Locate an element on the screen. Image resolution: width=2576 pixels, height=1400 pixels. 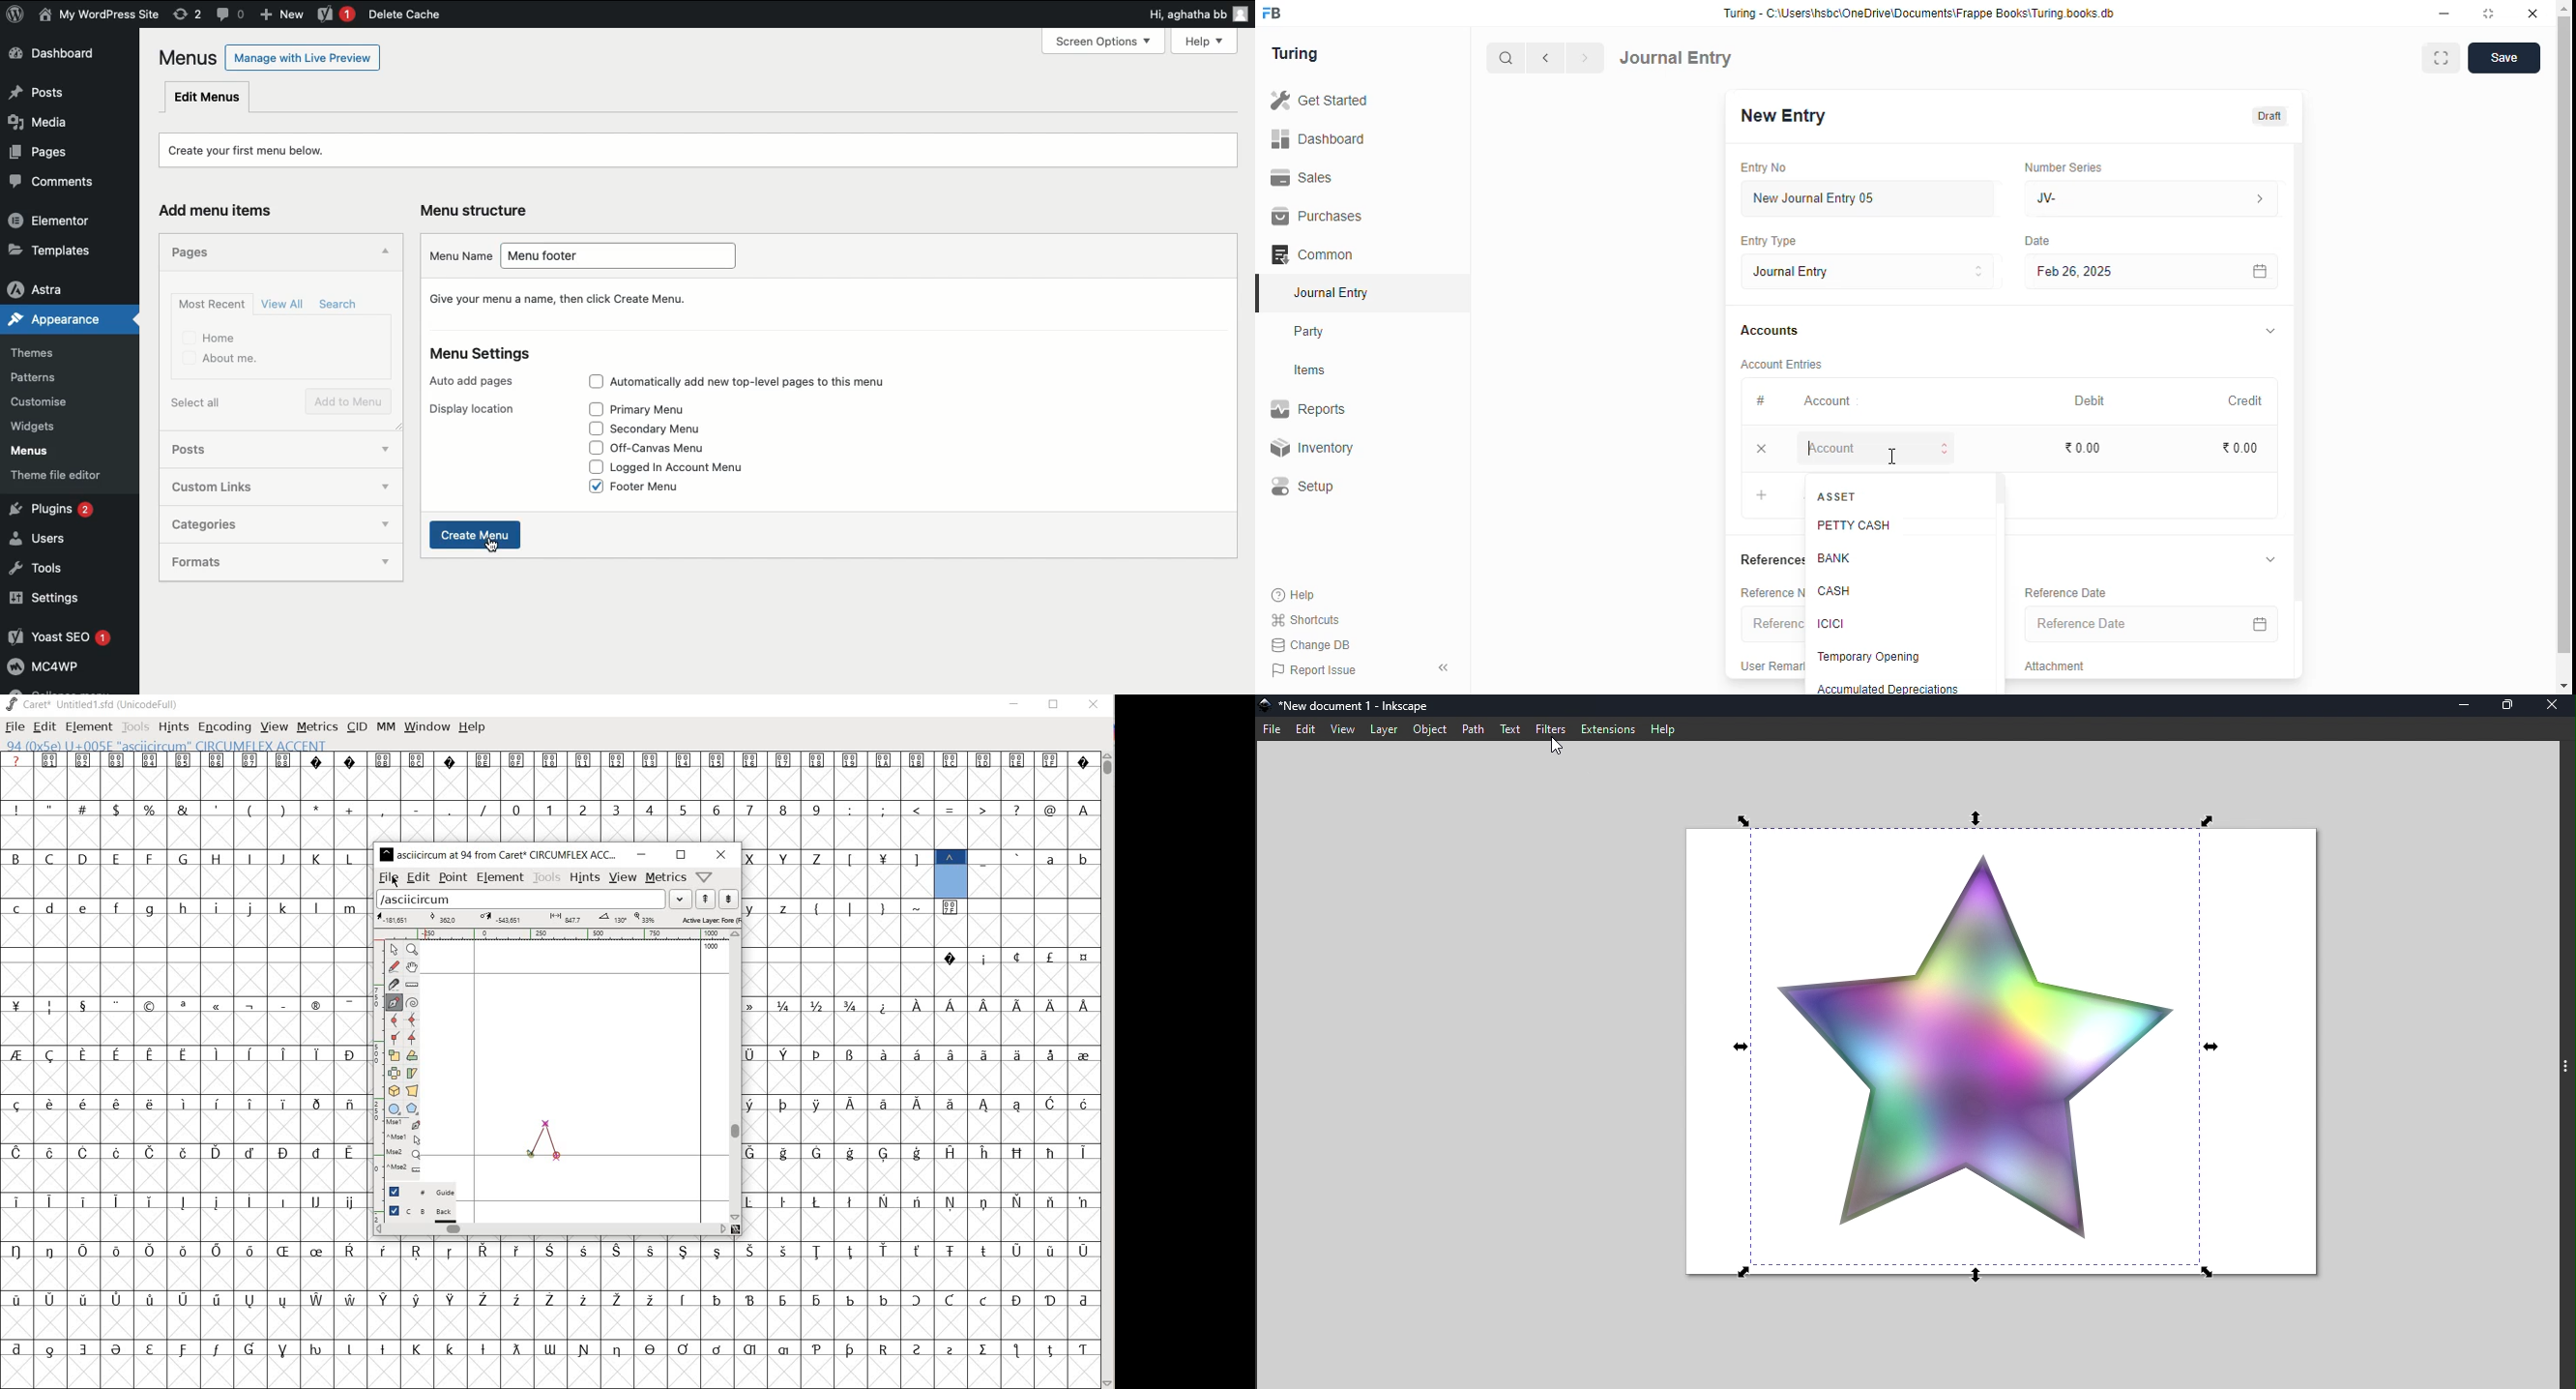
Pages is located at coordinates (188, 252).